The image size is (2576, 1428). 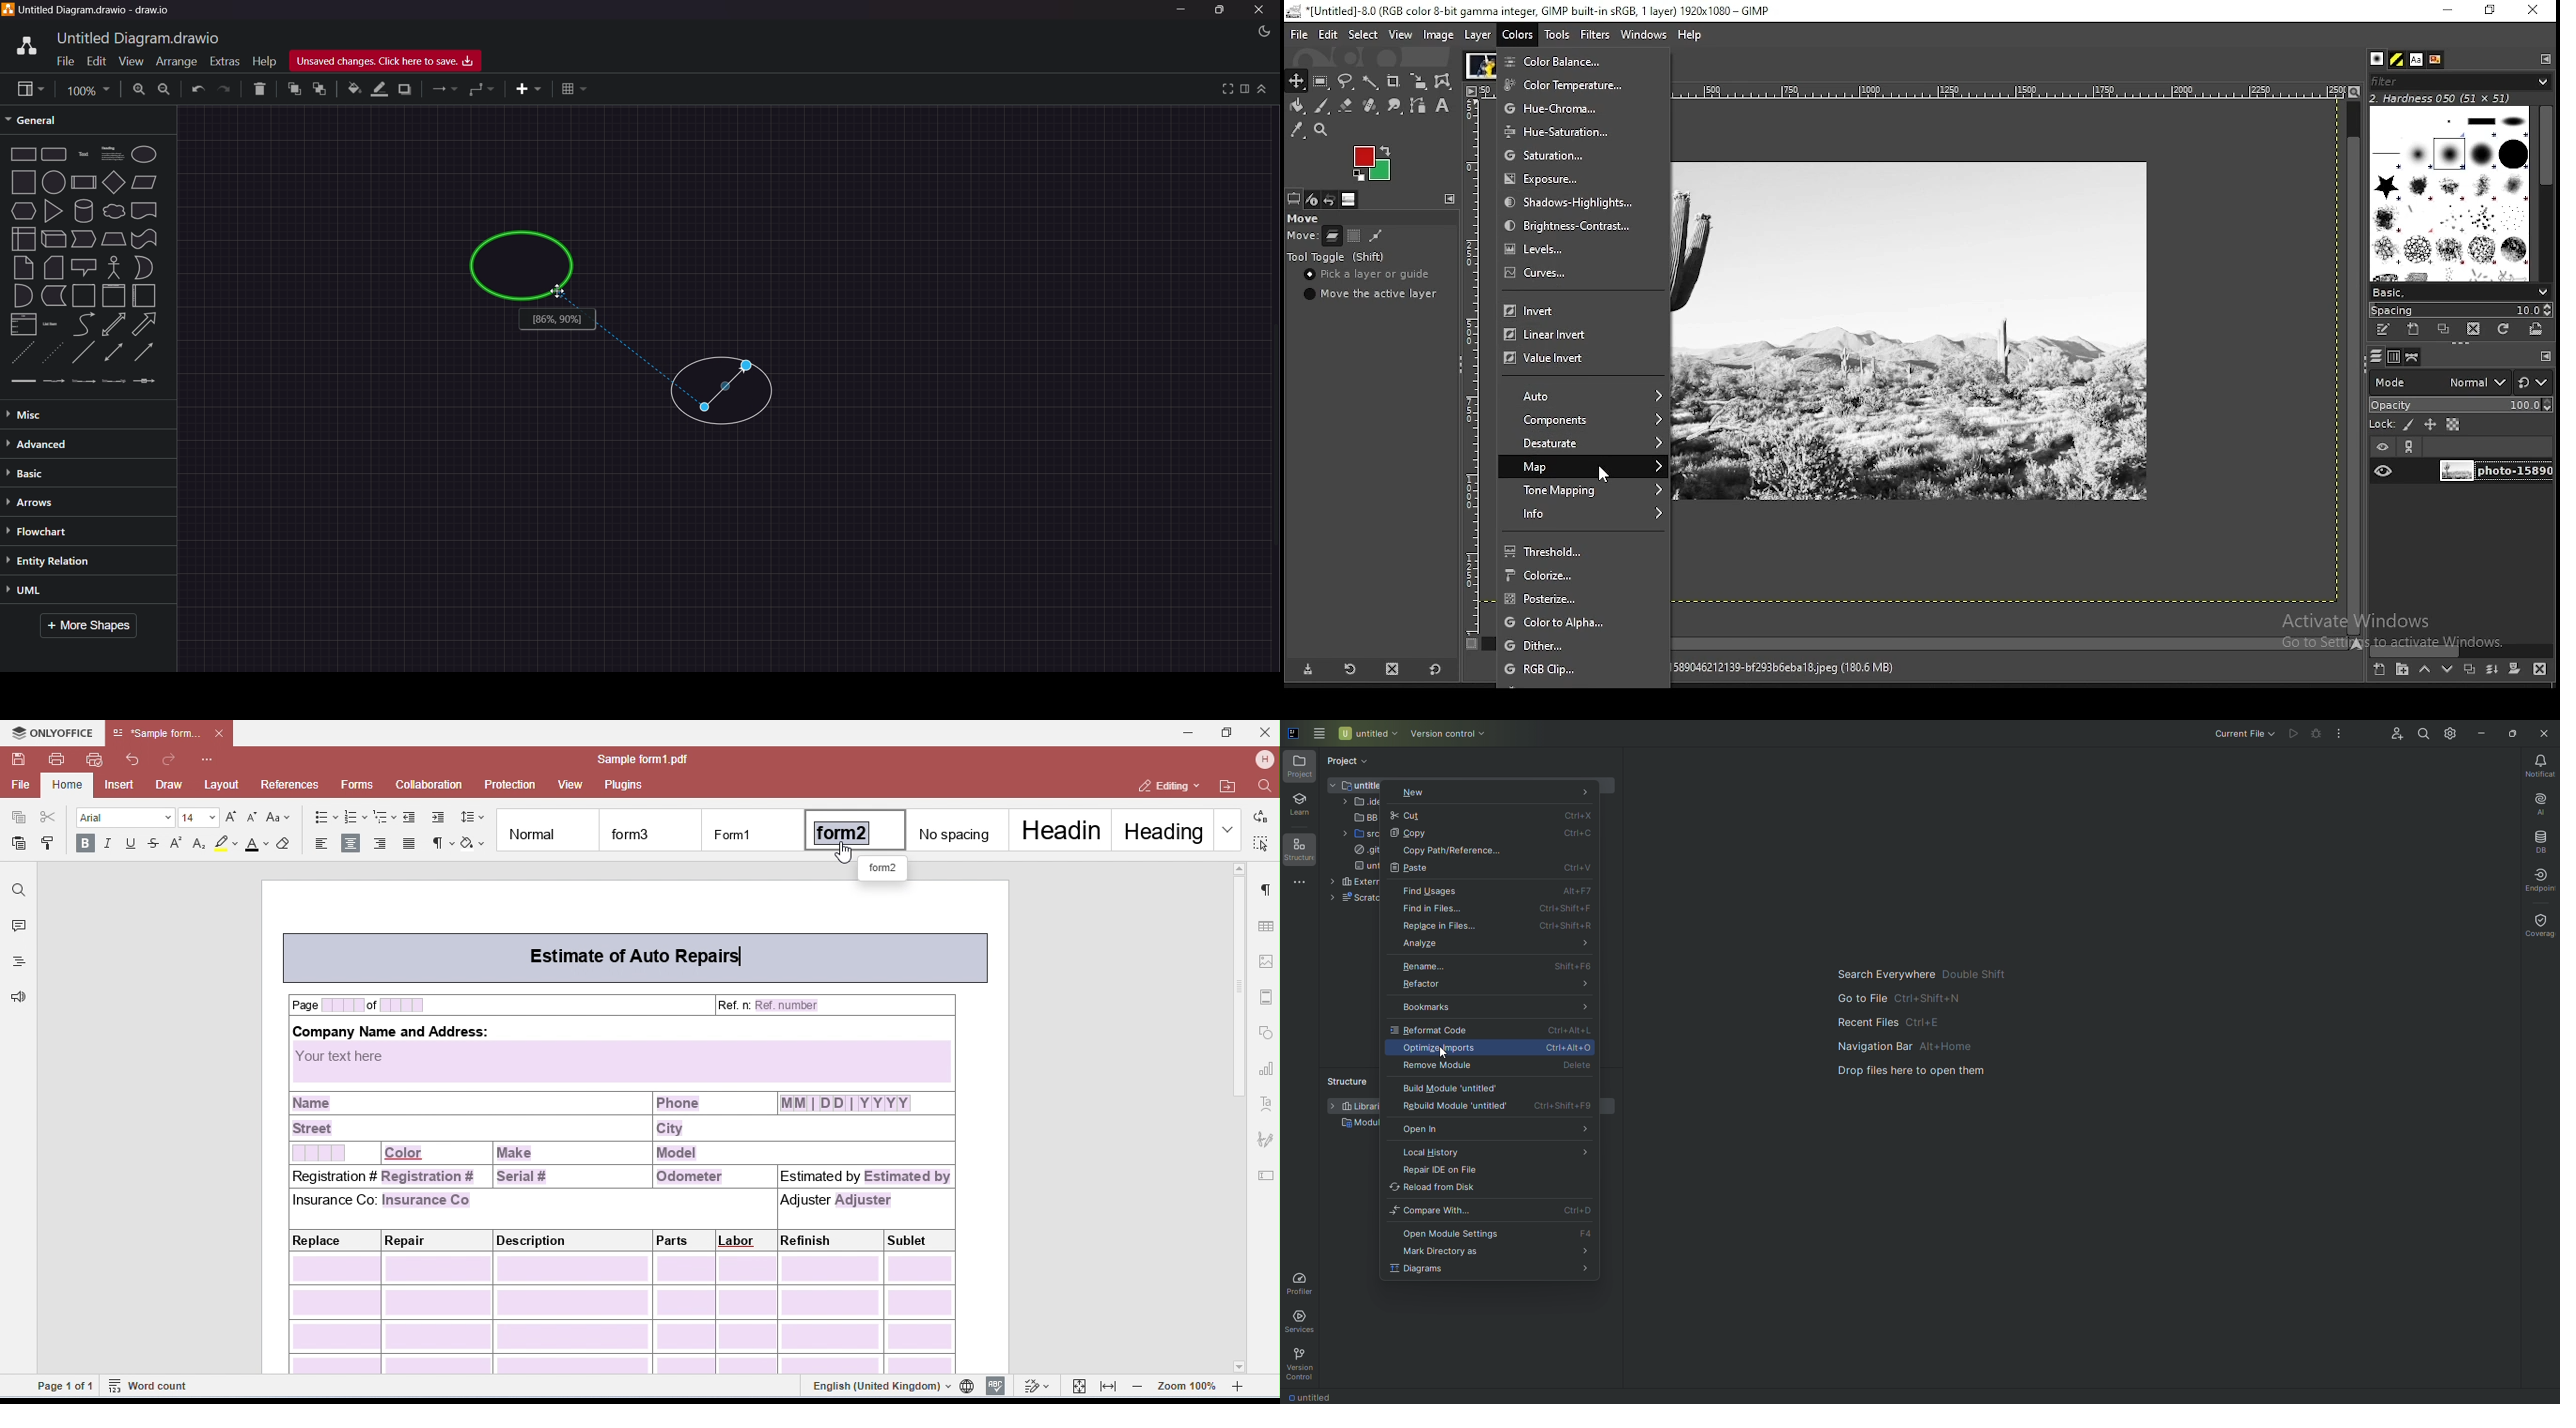 What do you see at coordinates (1585, 444) in the screenshot?
I see `desaturaste` at bounding box center [1585, 444].